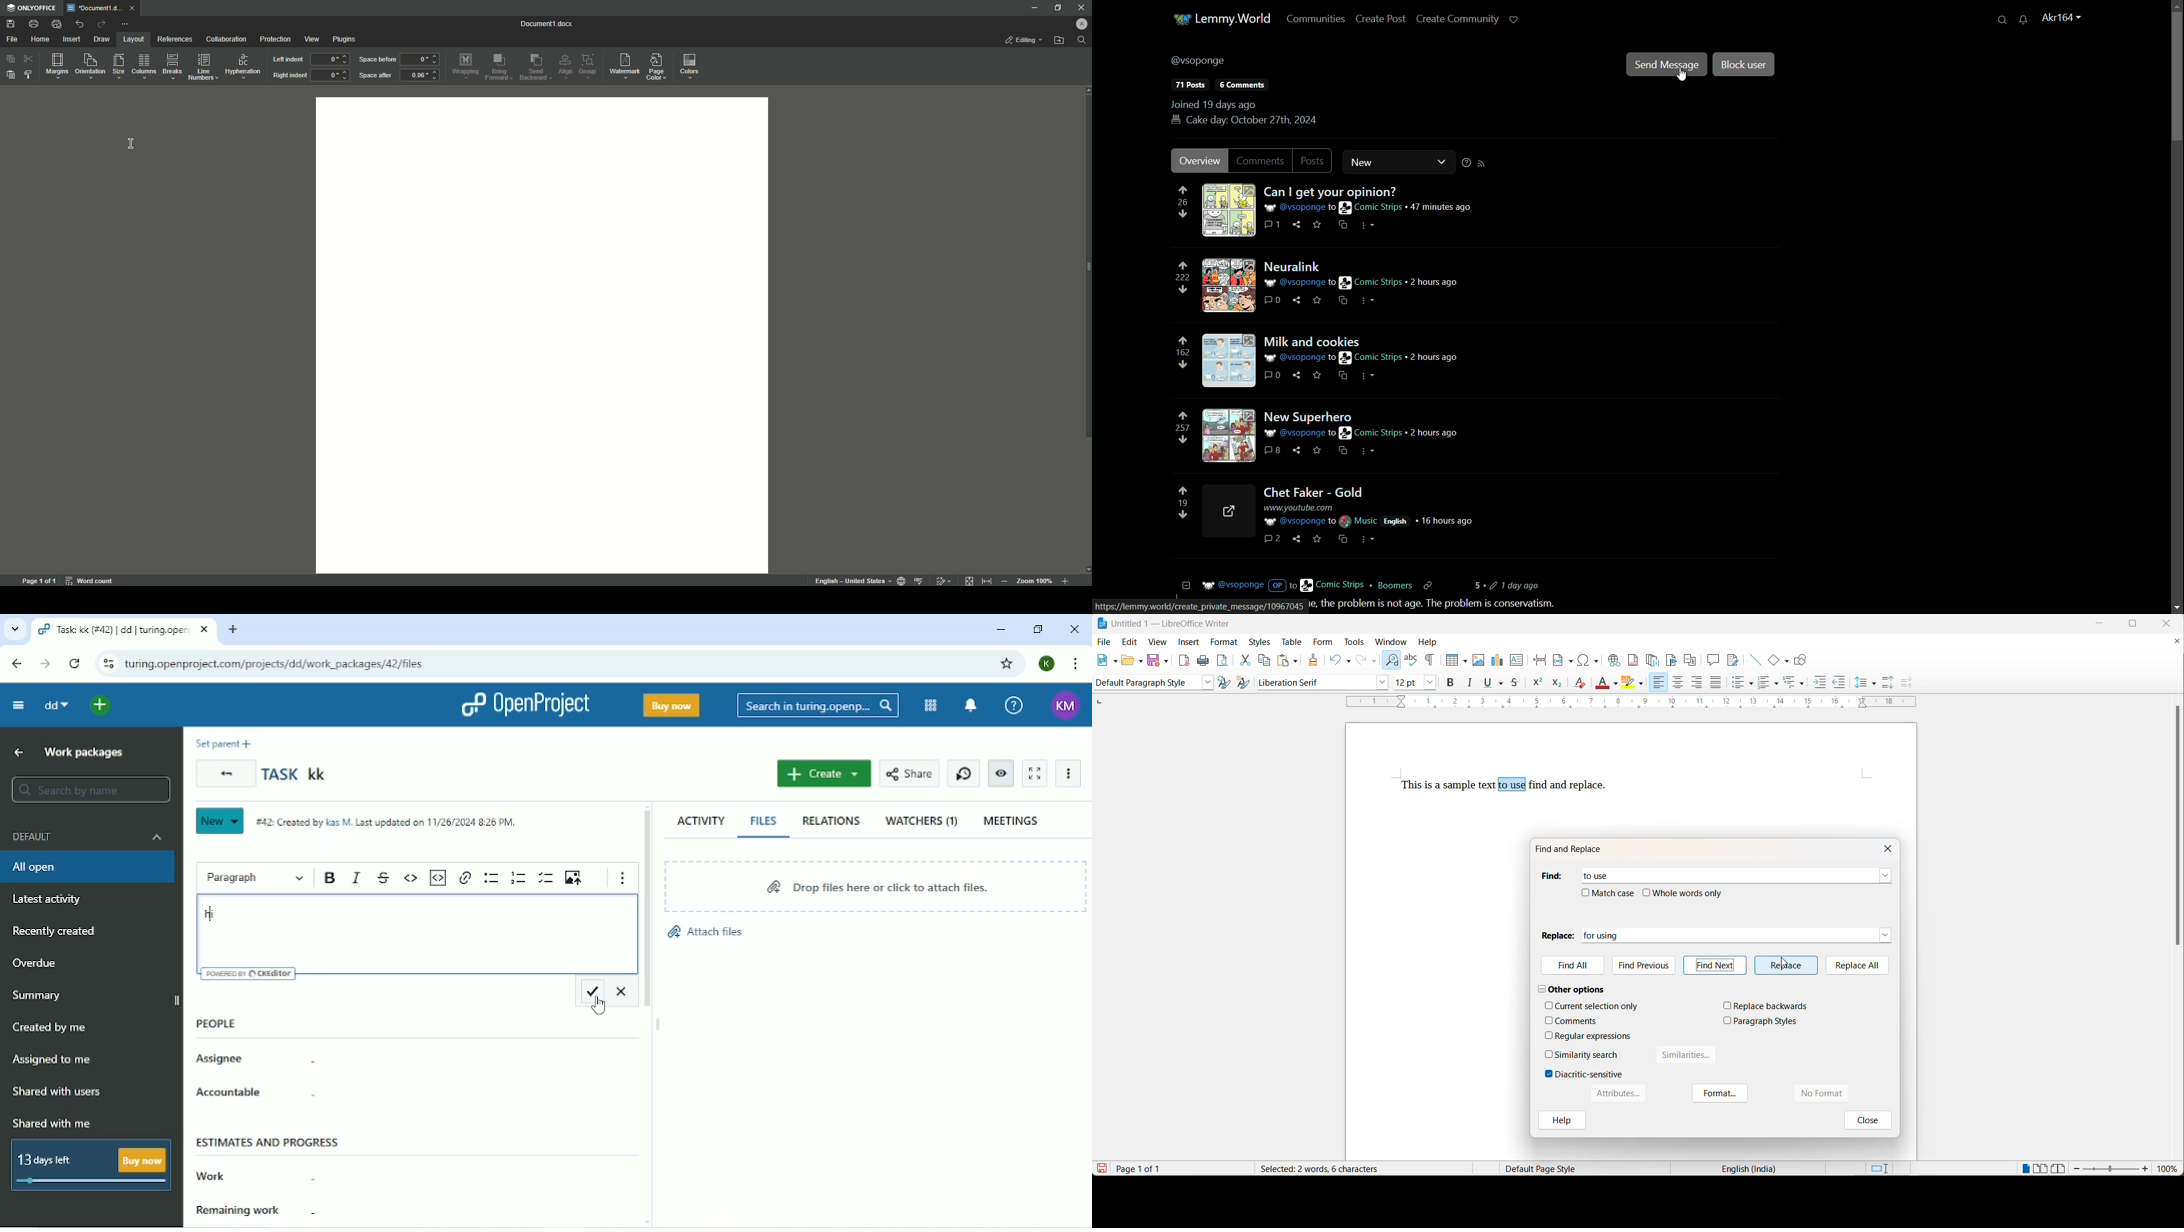 The image size is (2184, 1232). What do you see at coordinates (271, 1138) in the screenshot?
I see `Estimates and progress` at bounding box center [271, 1138].